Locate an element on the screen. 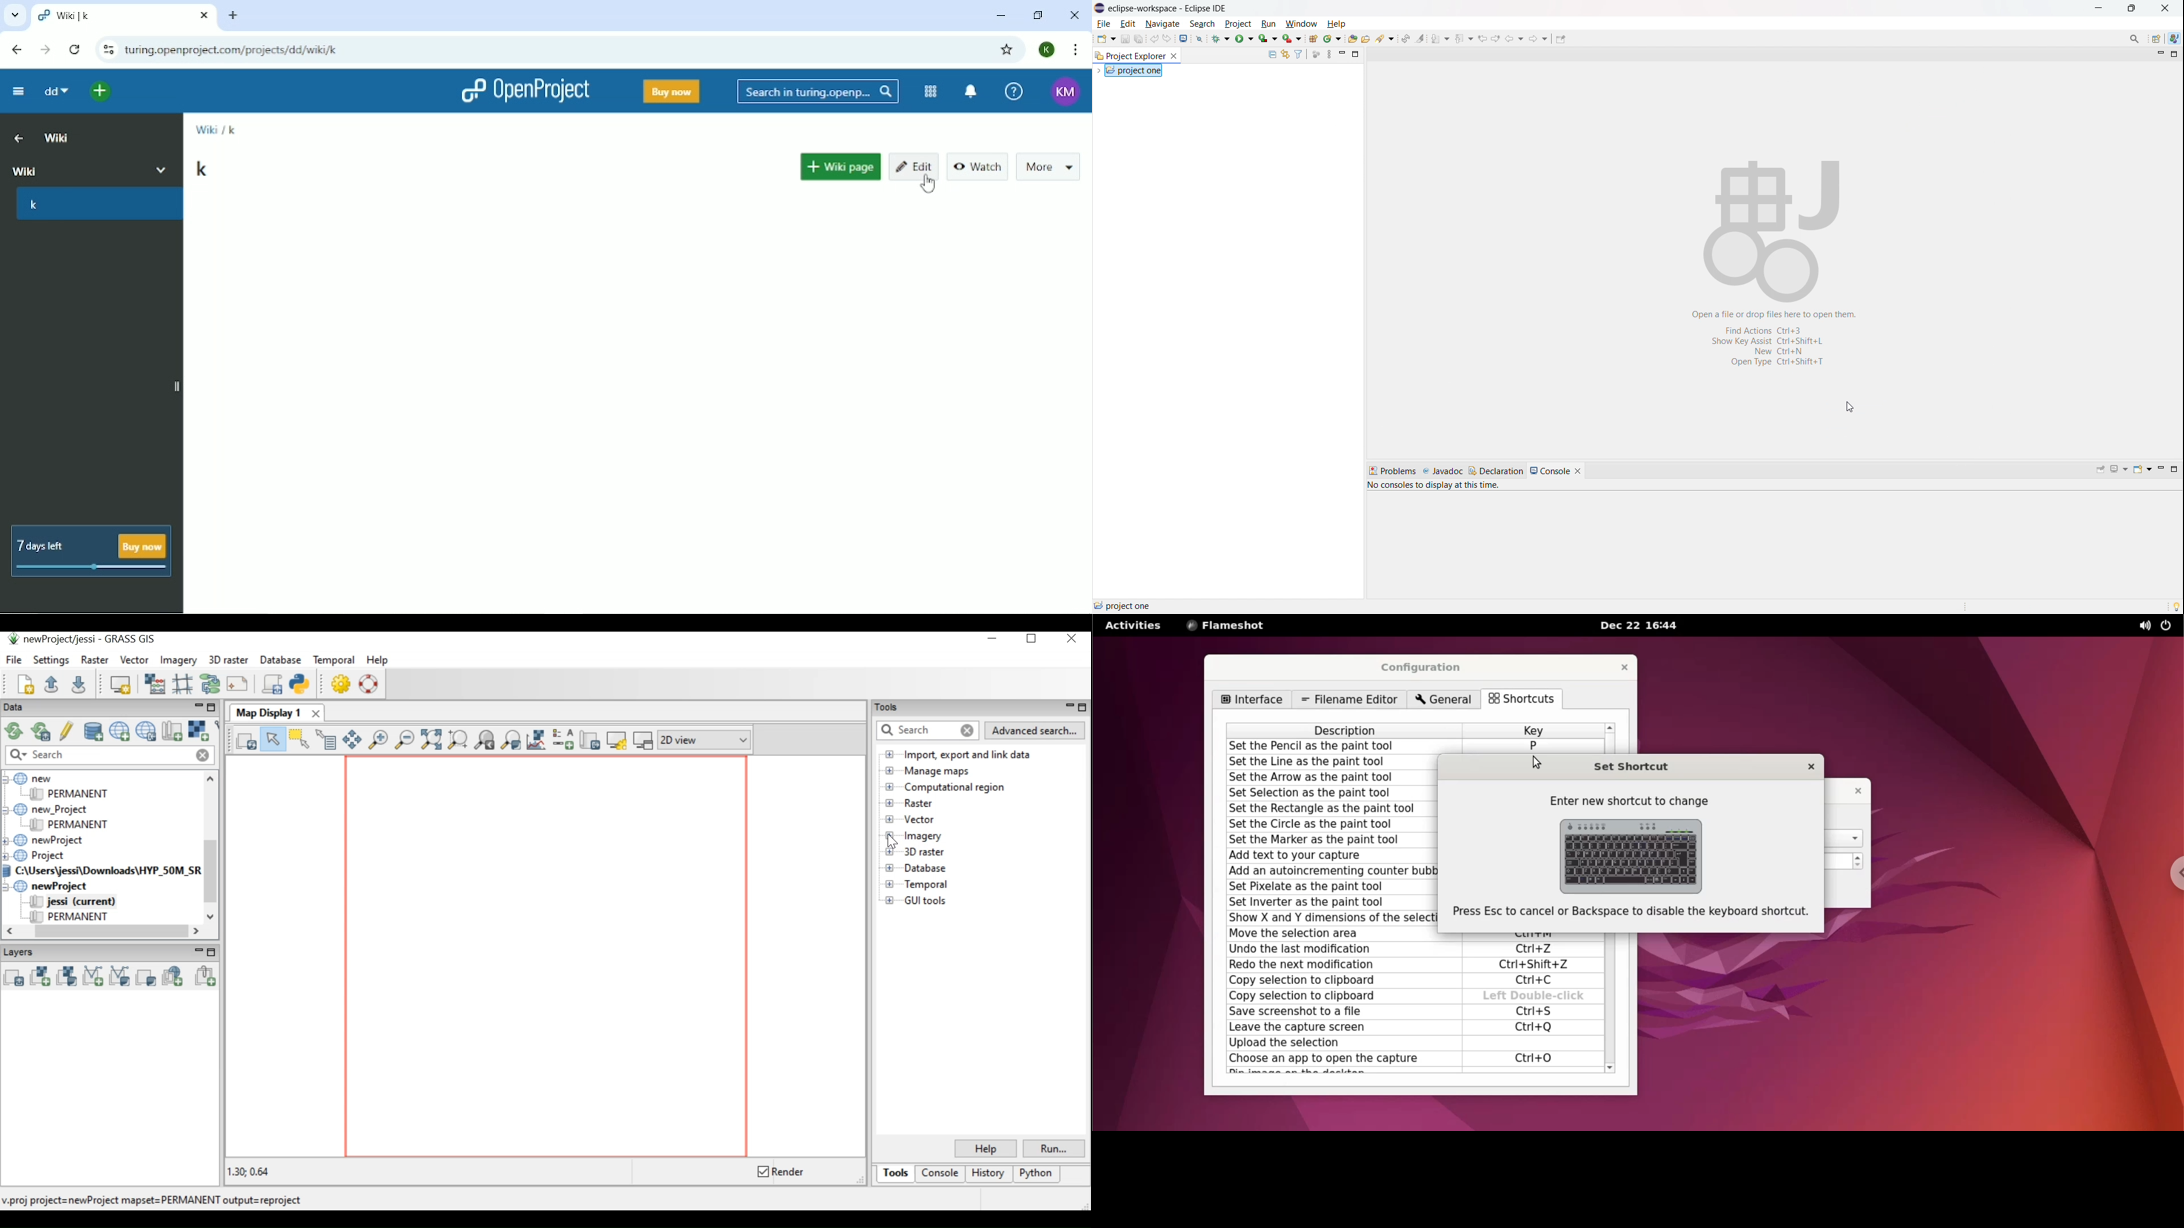  new java project is located at coordinates (1313, 39).